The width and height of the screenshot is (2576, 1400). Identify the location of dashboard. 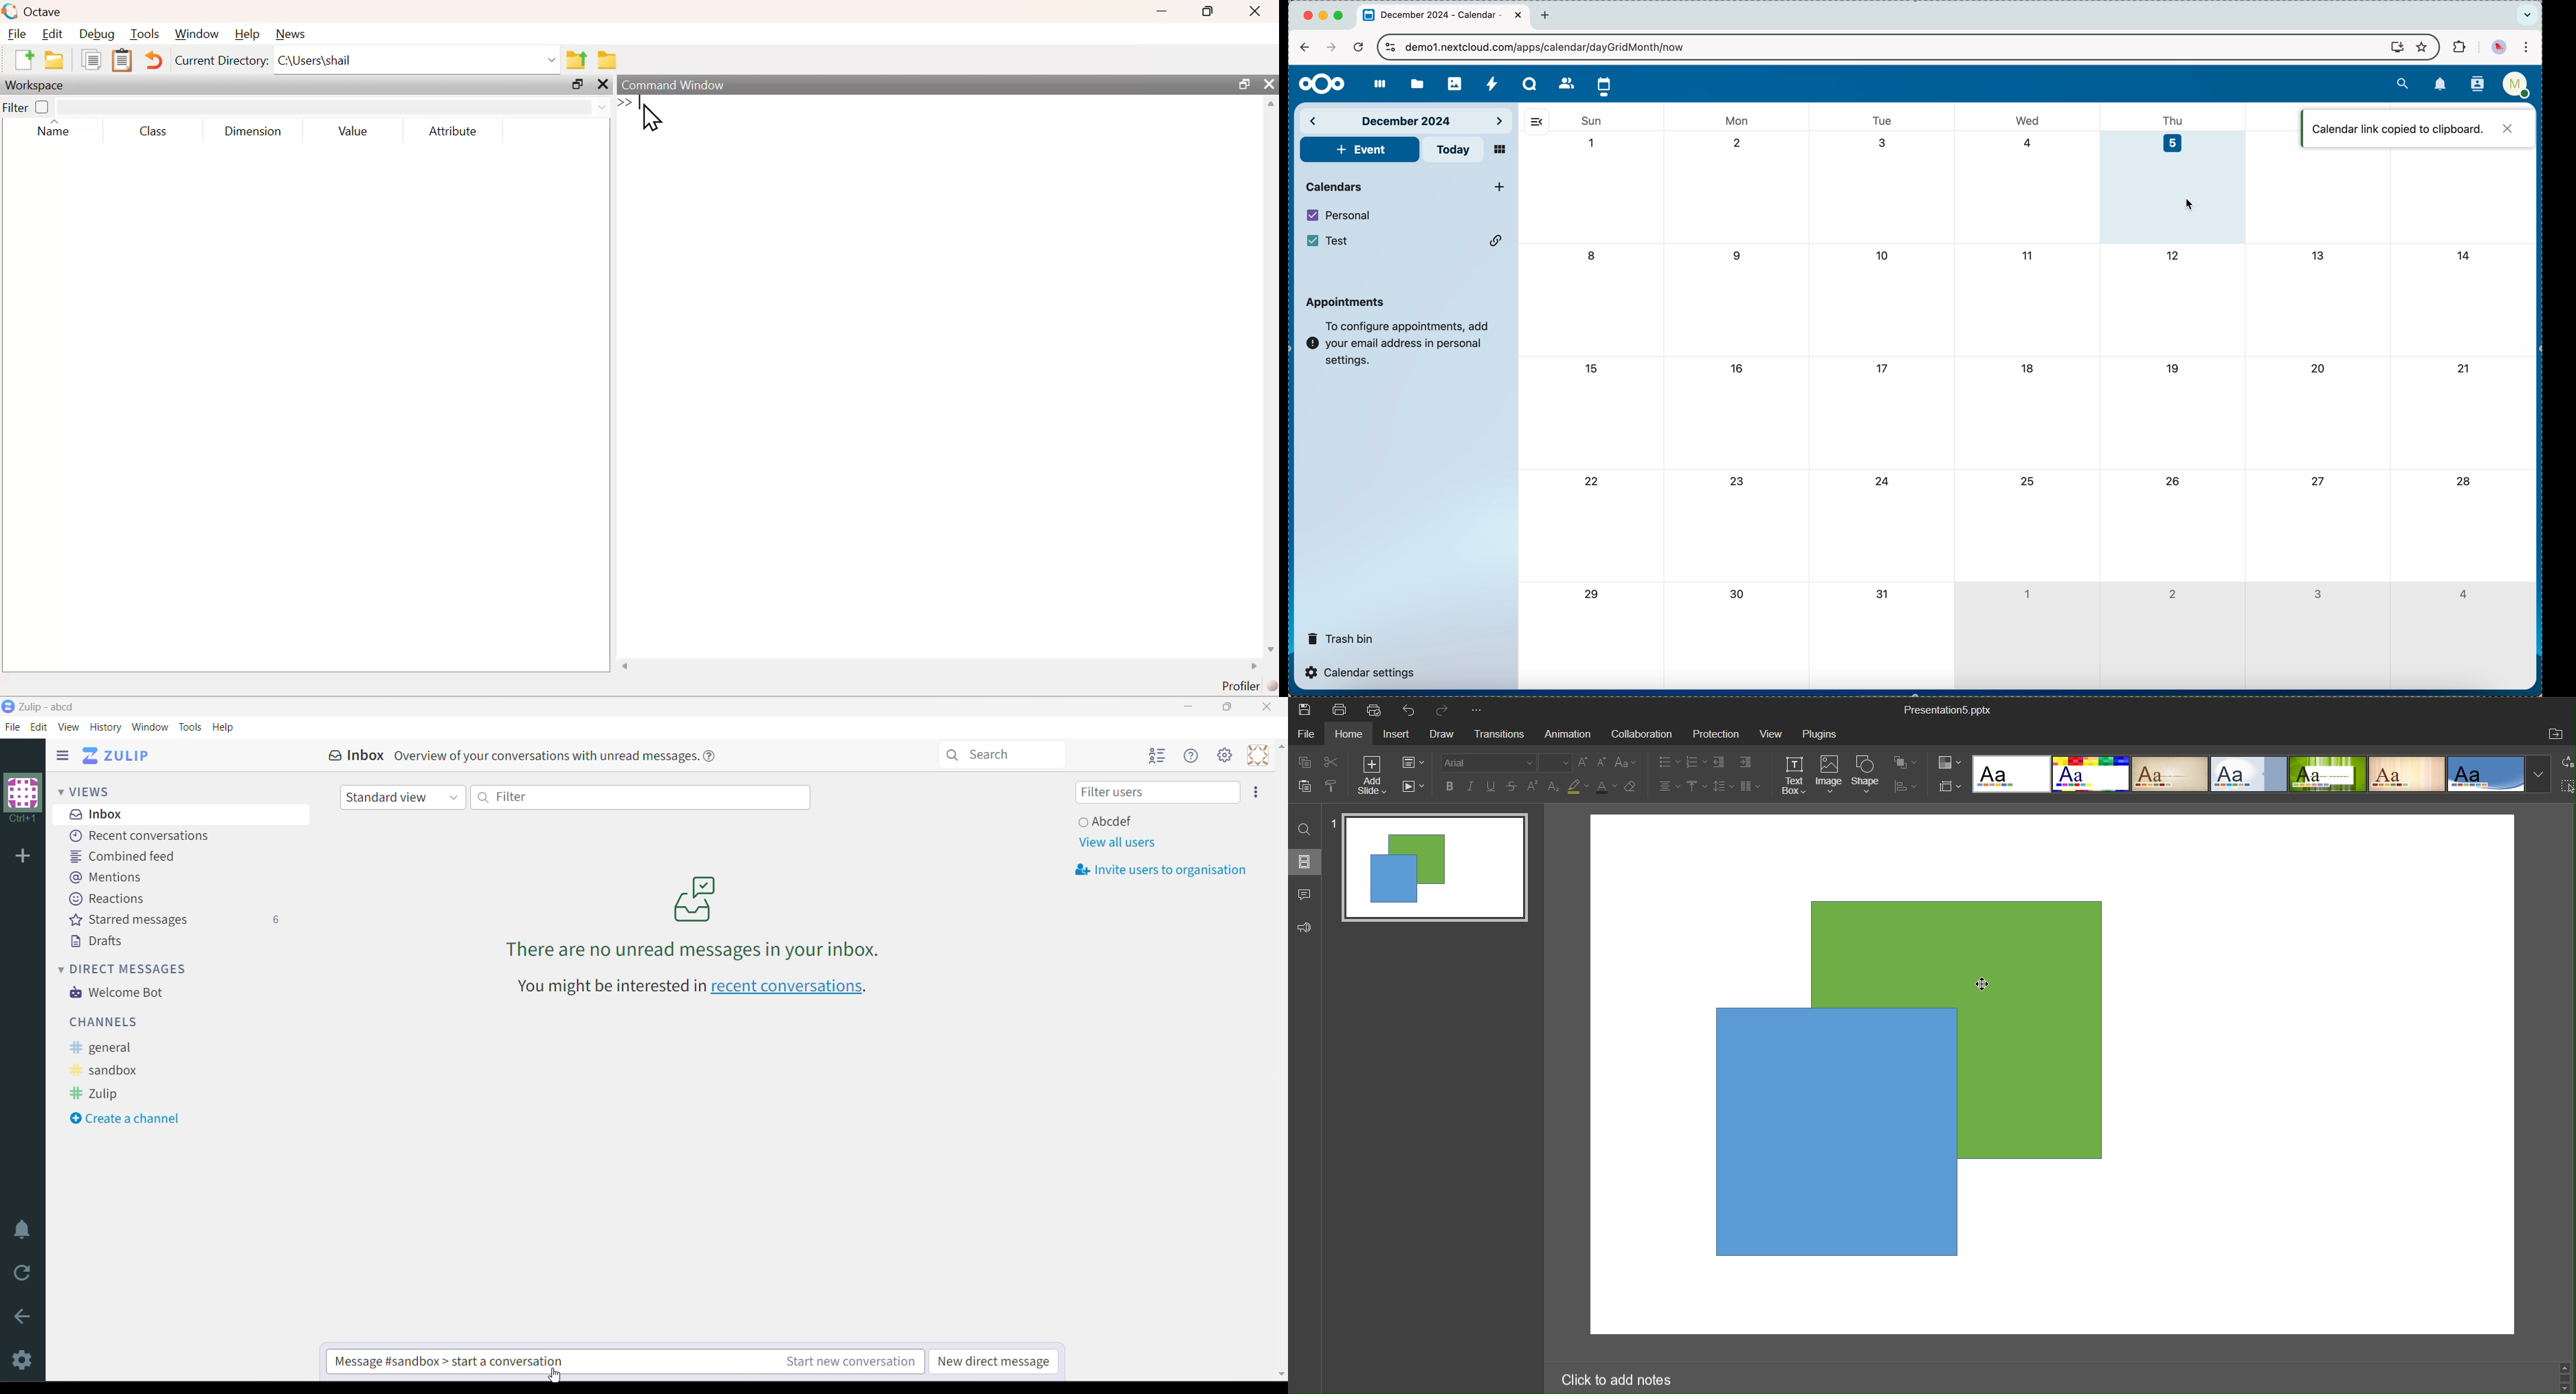
(1376, 85).